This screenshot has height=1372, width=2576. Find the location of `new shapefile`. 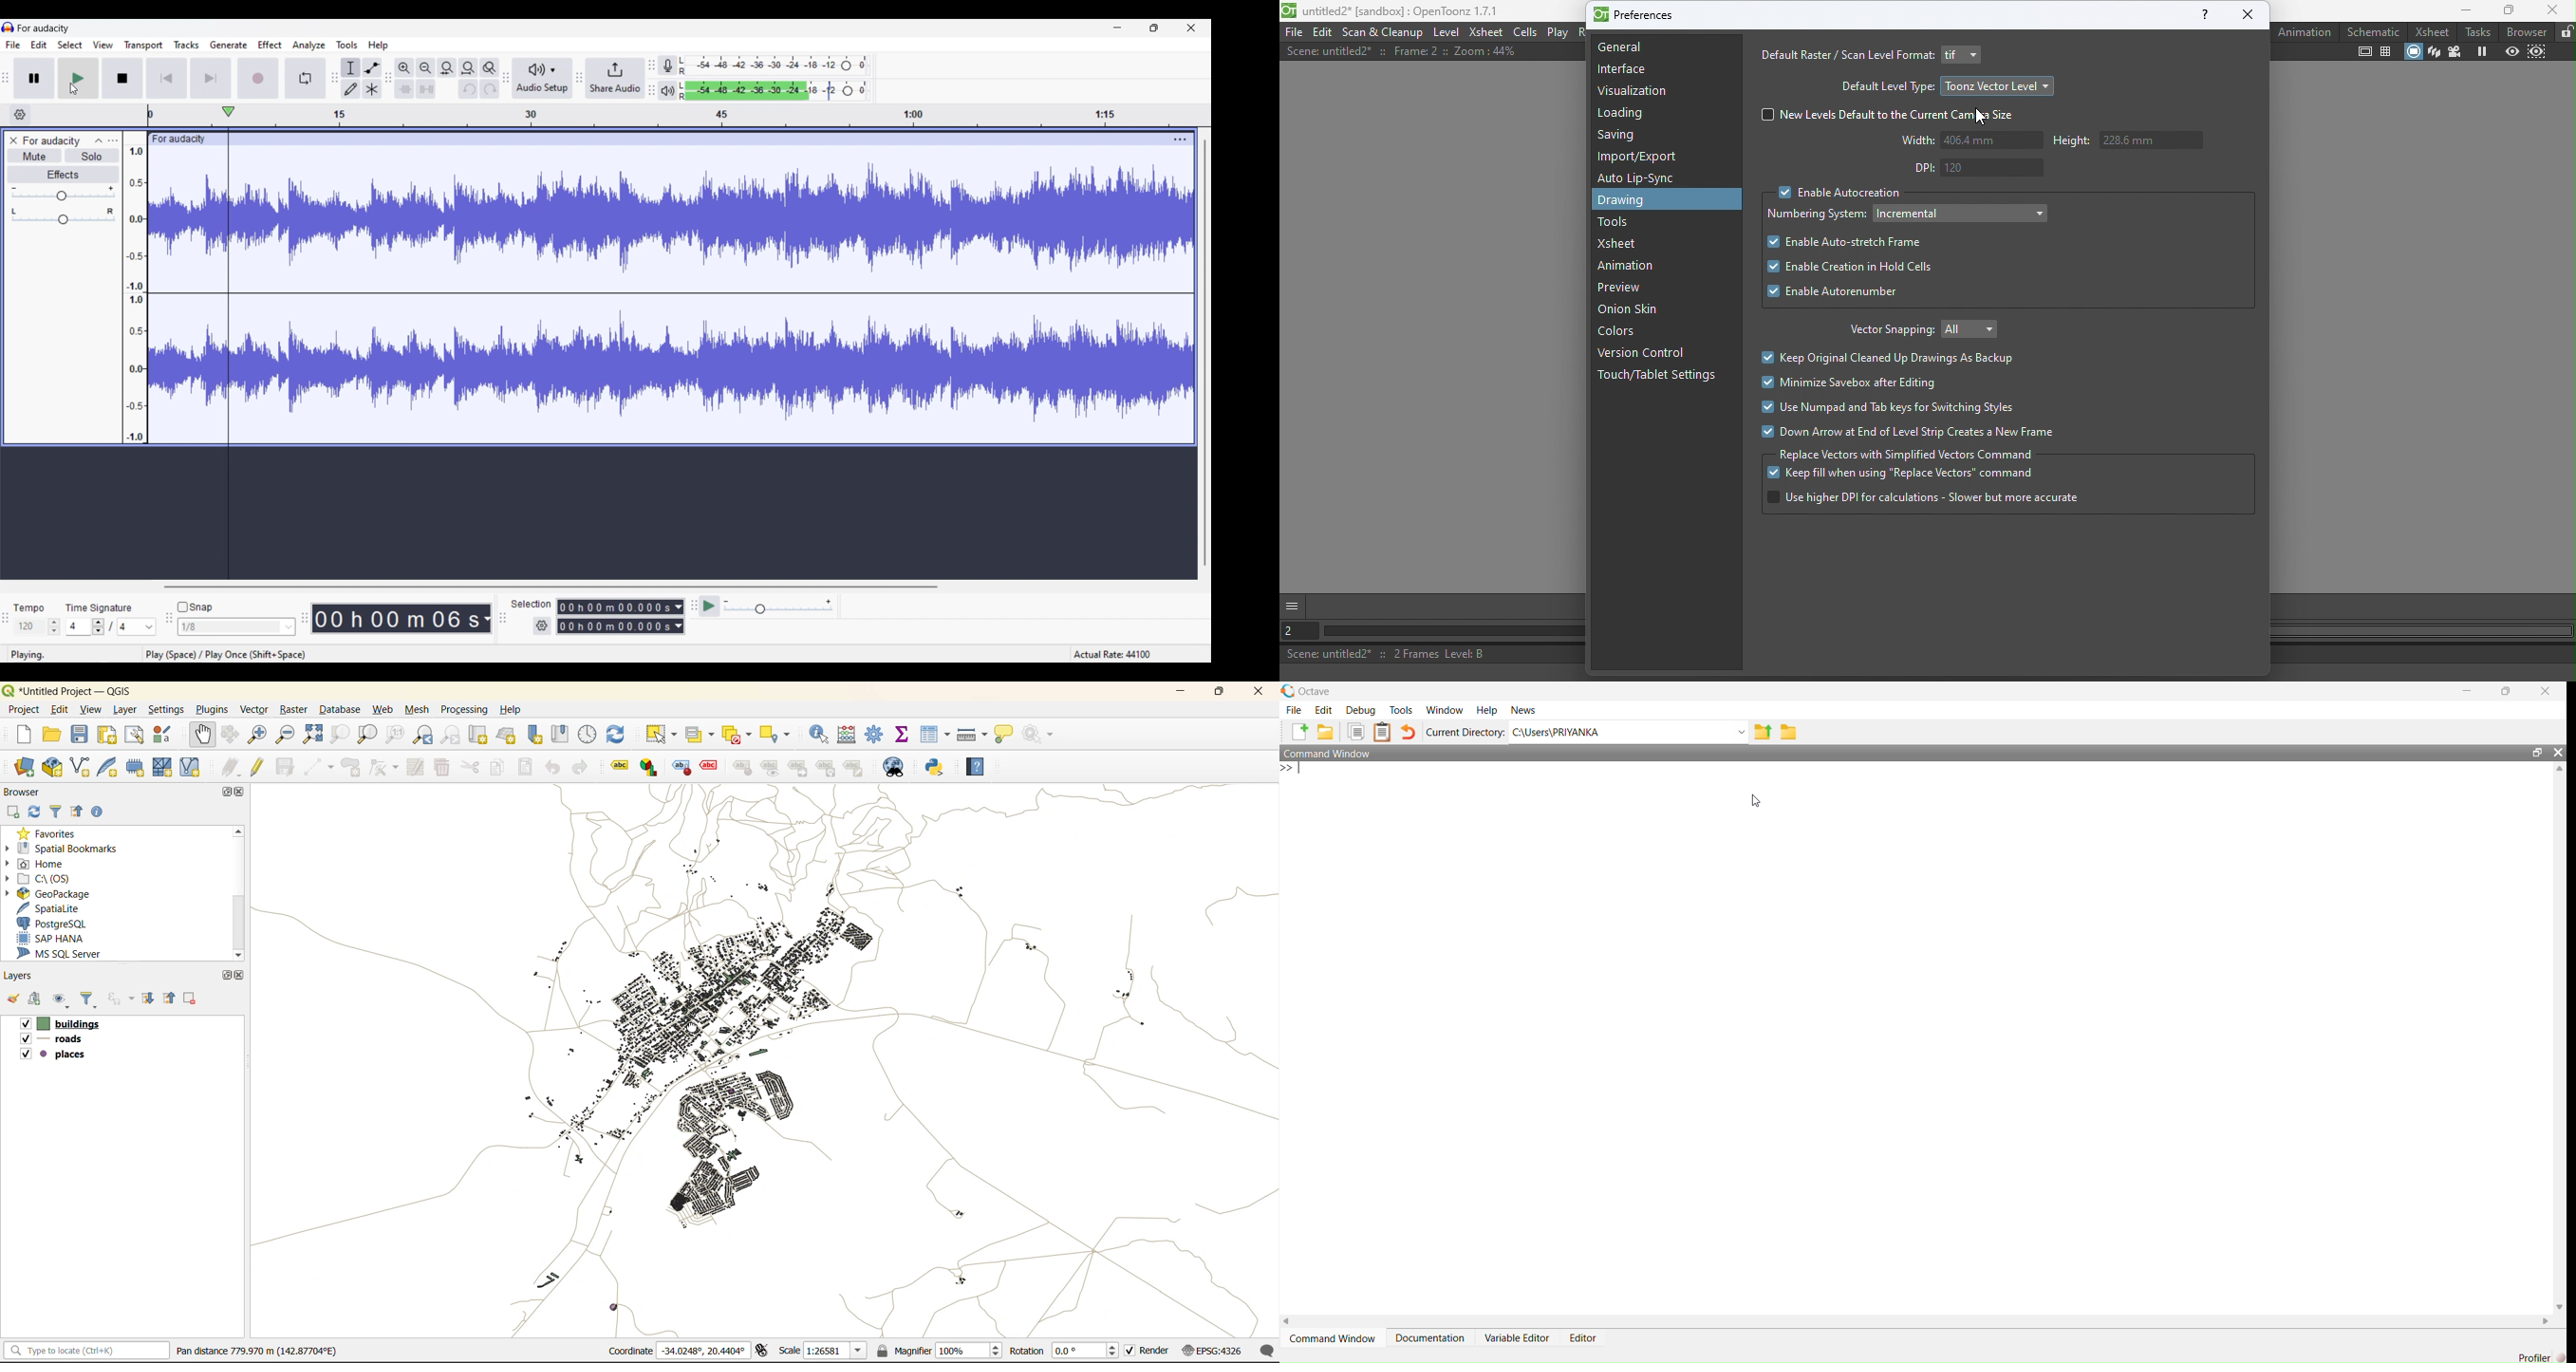

new shapefile is located at coordinates (83, 766).